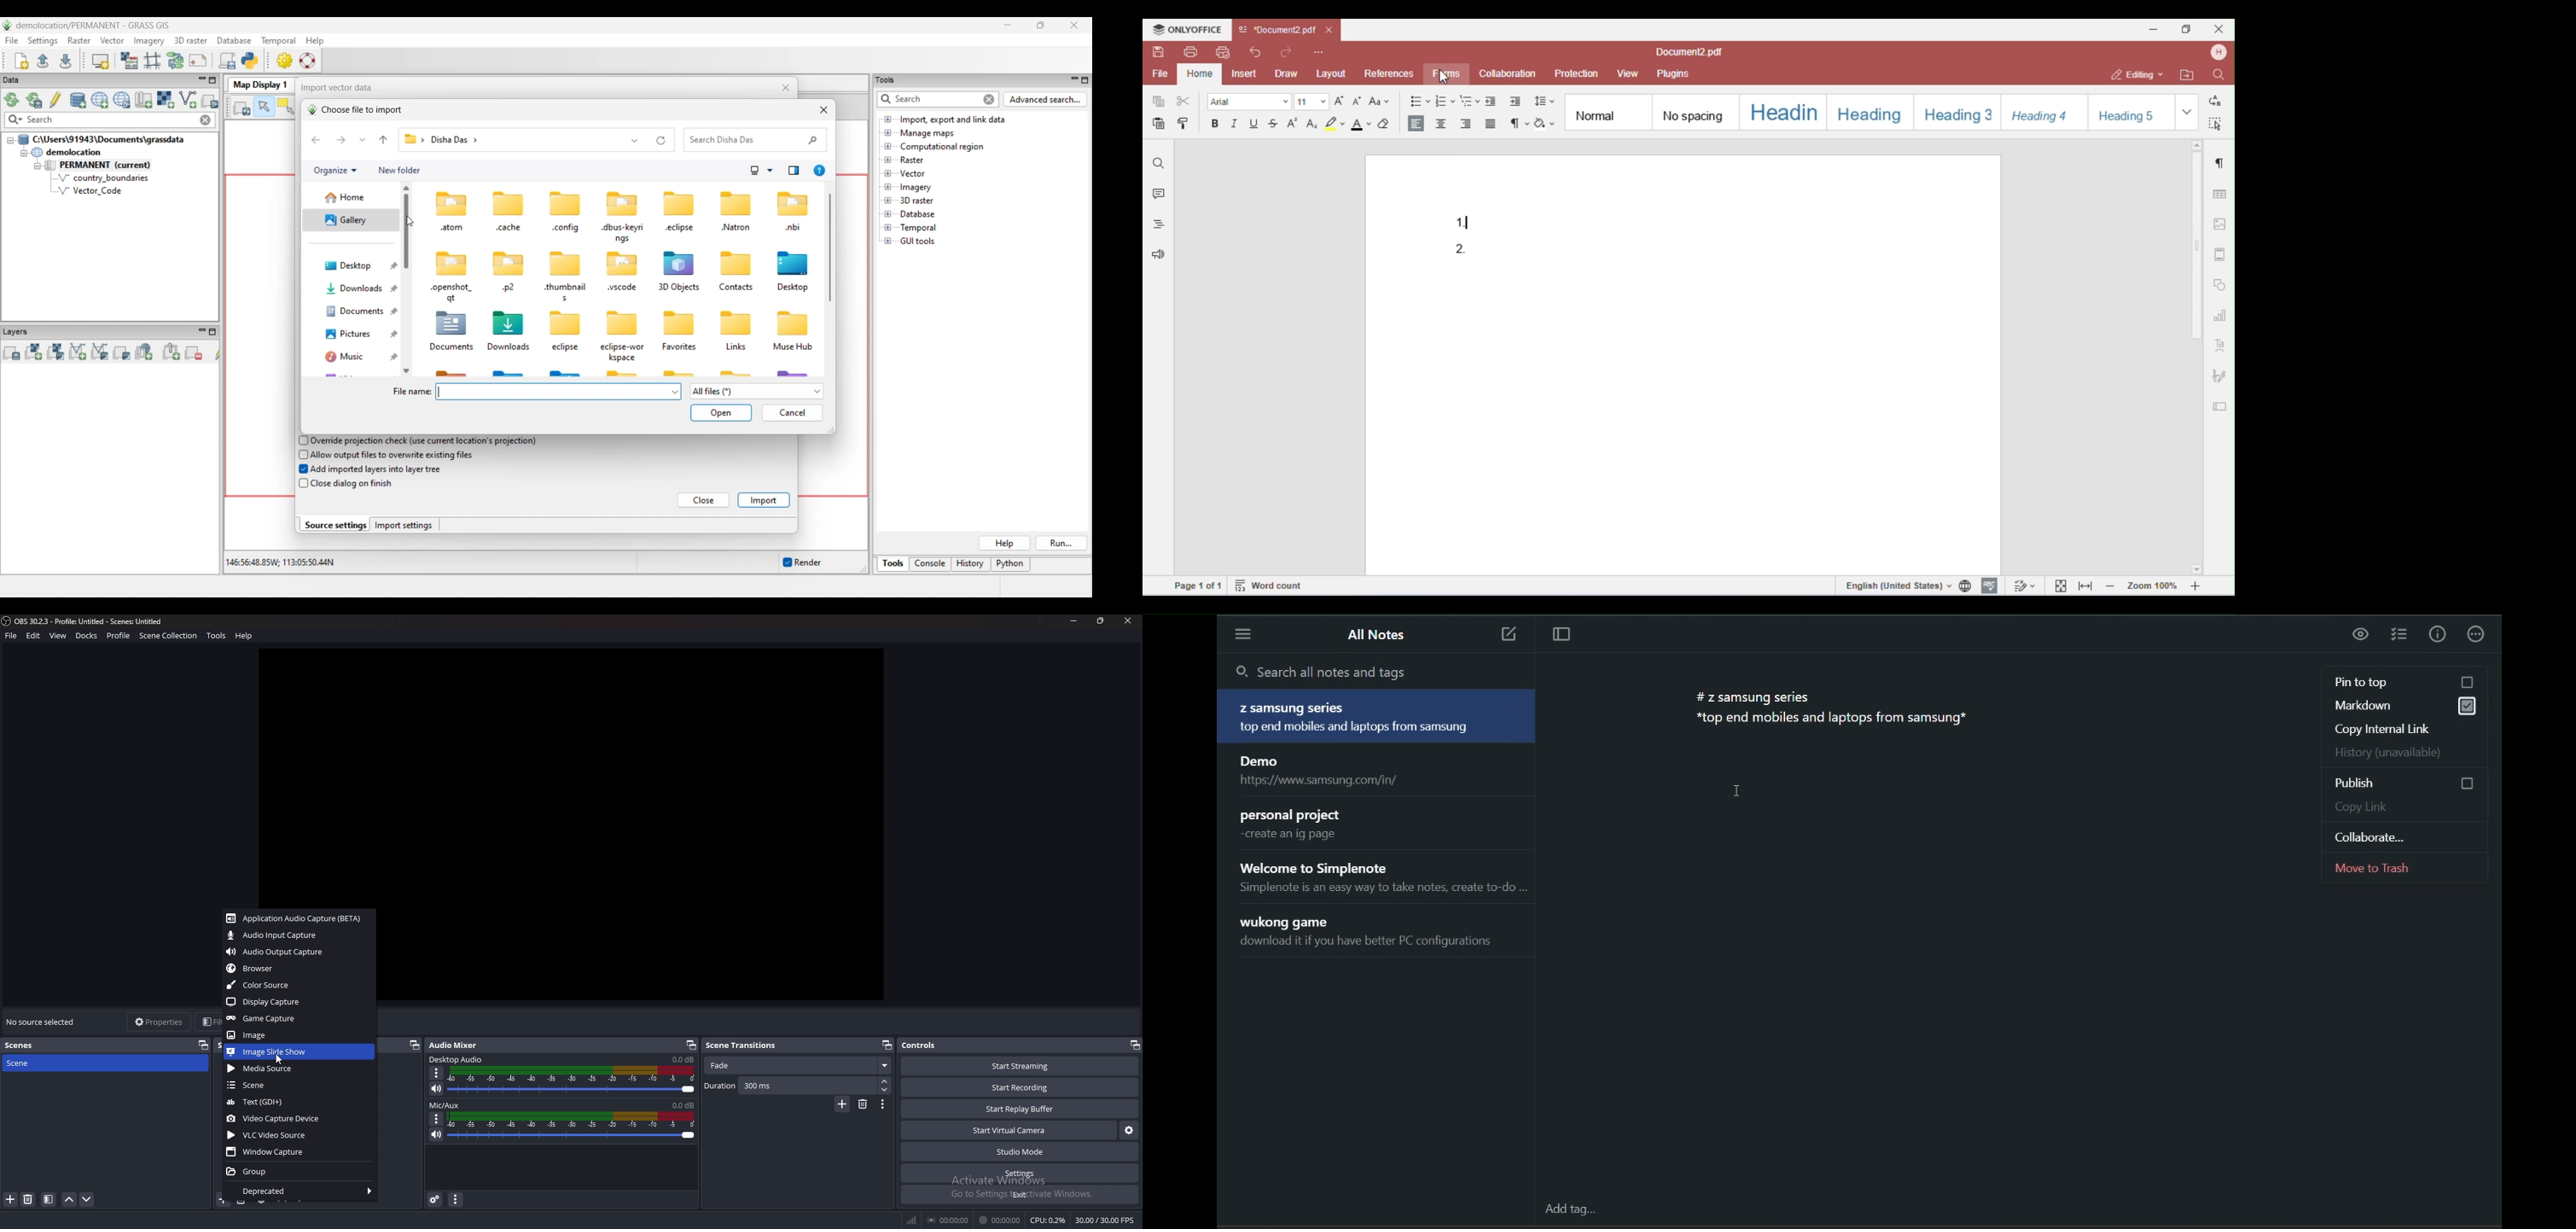 Image resolution: width=2576 pixels, height=1232 pixels. Describe the element at coordinates (1105, 1220) in the screenshot. I see `fps` at that location.